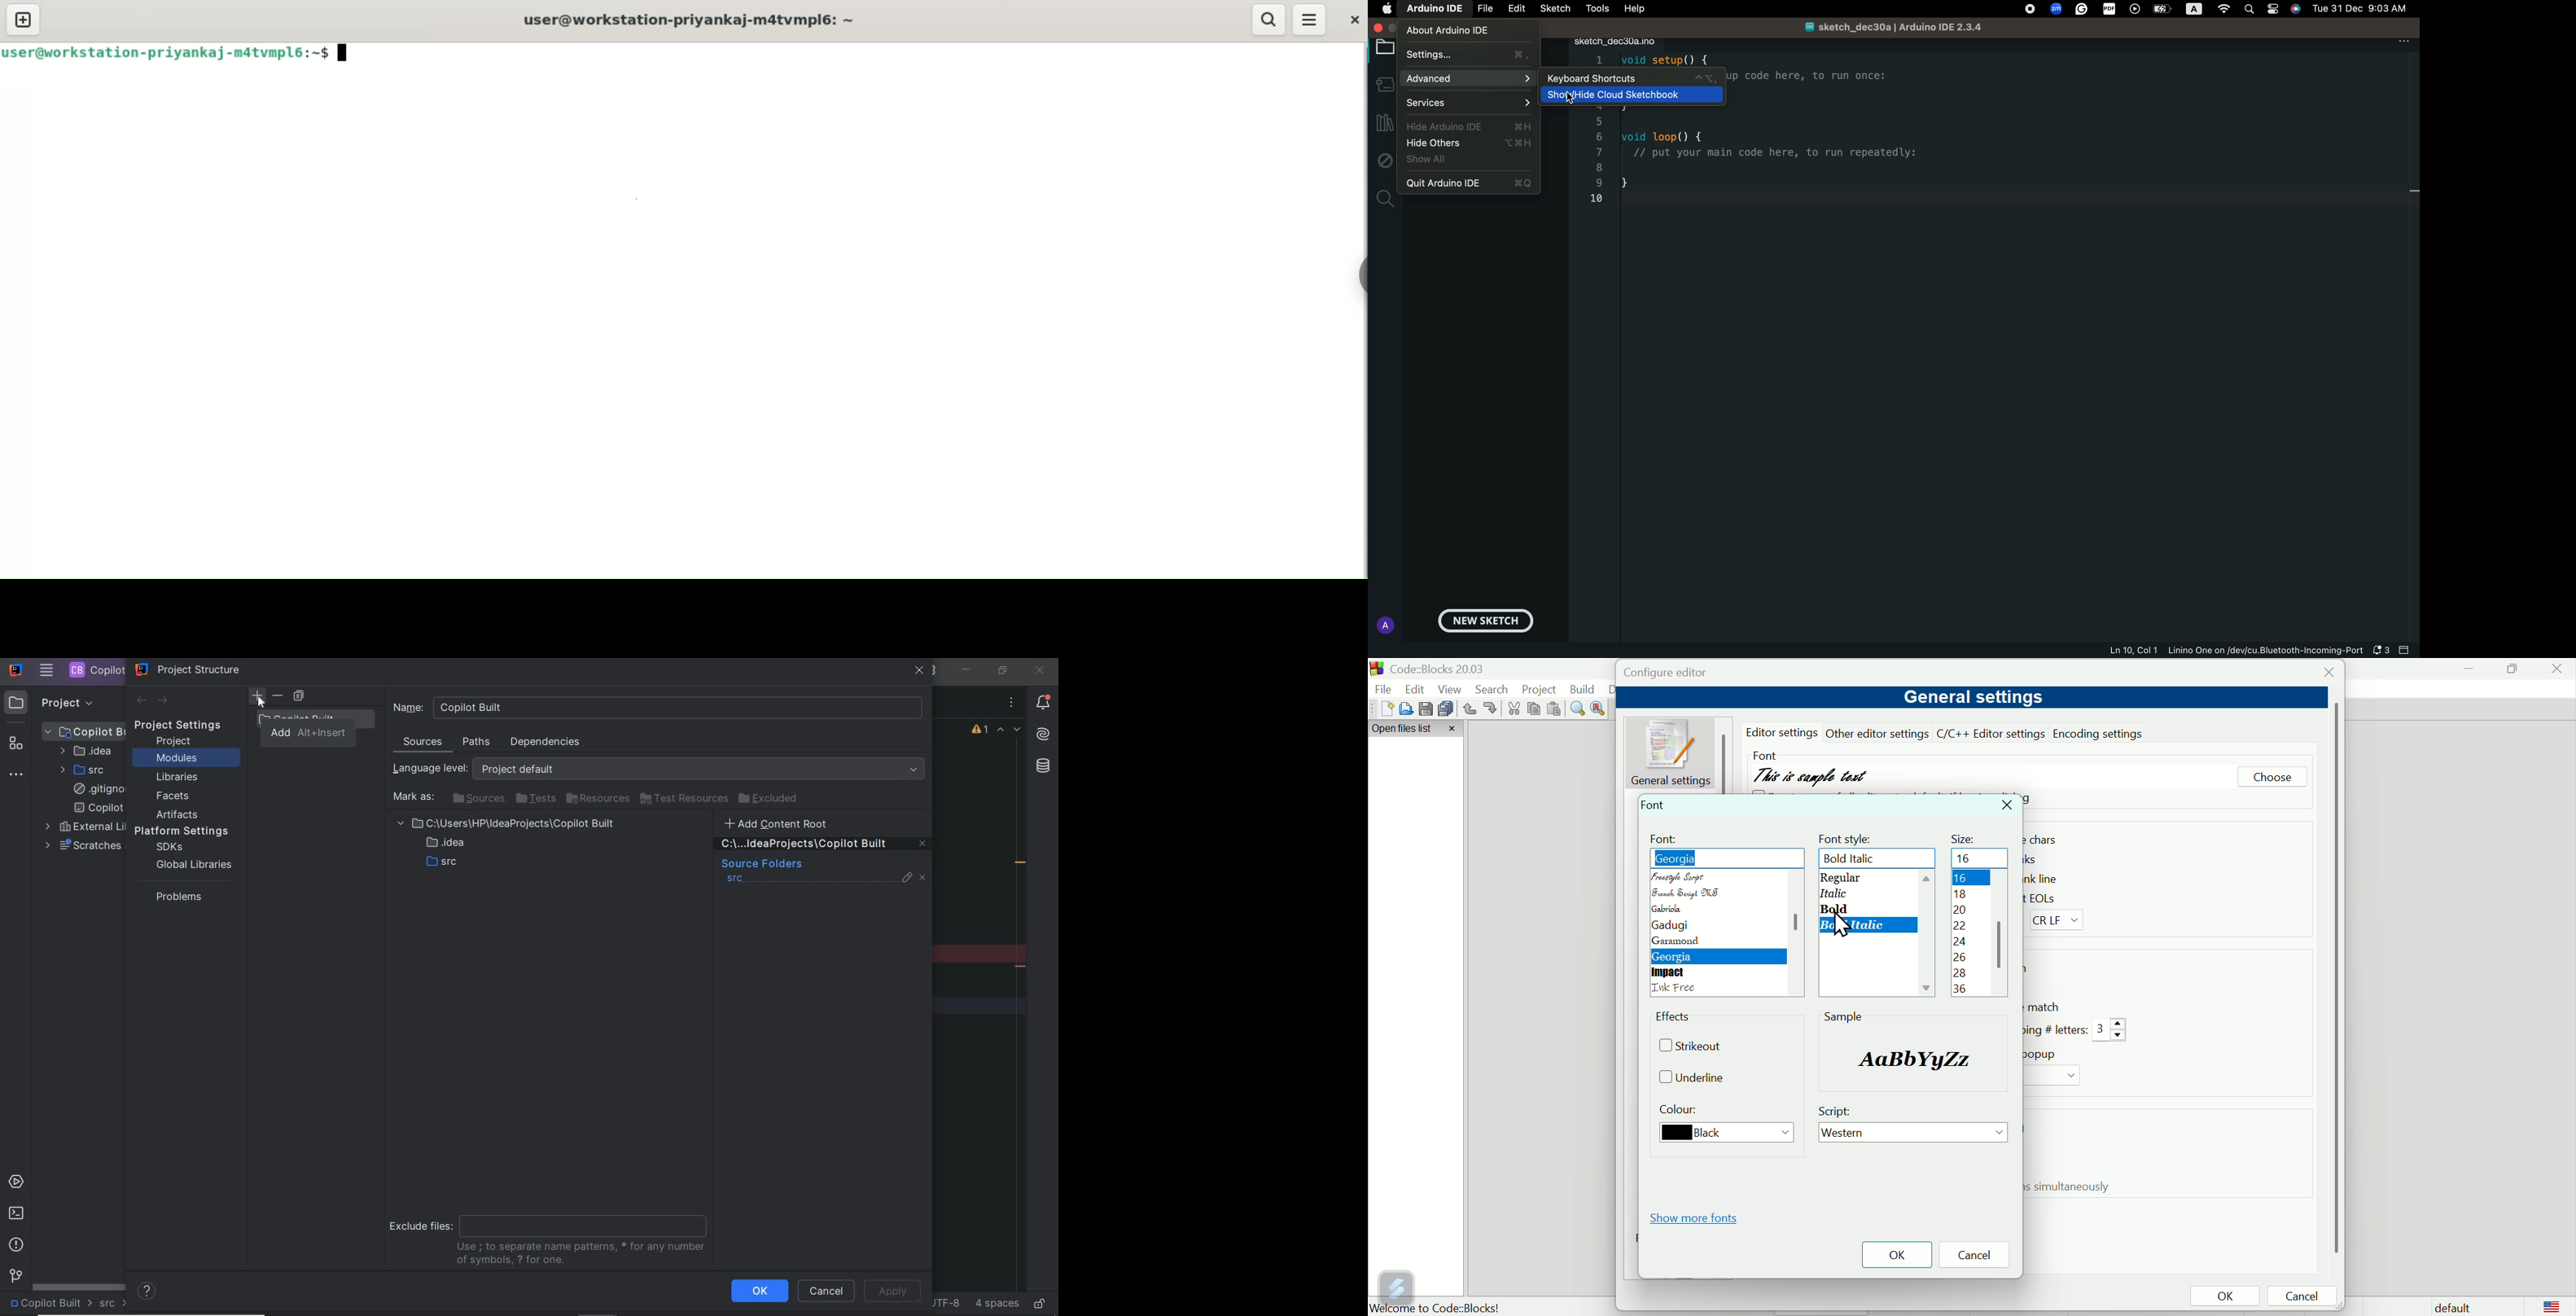  What do you see at coordinates (1446, 708) in the screenshot?
I see `Save multiple` at bounding box center [1446, 708].